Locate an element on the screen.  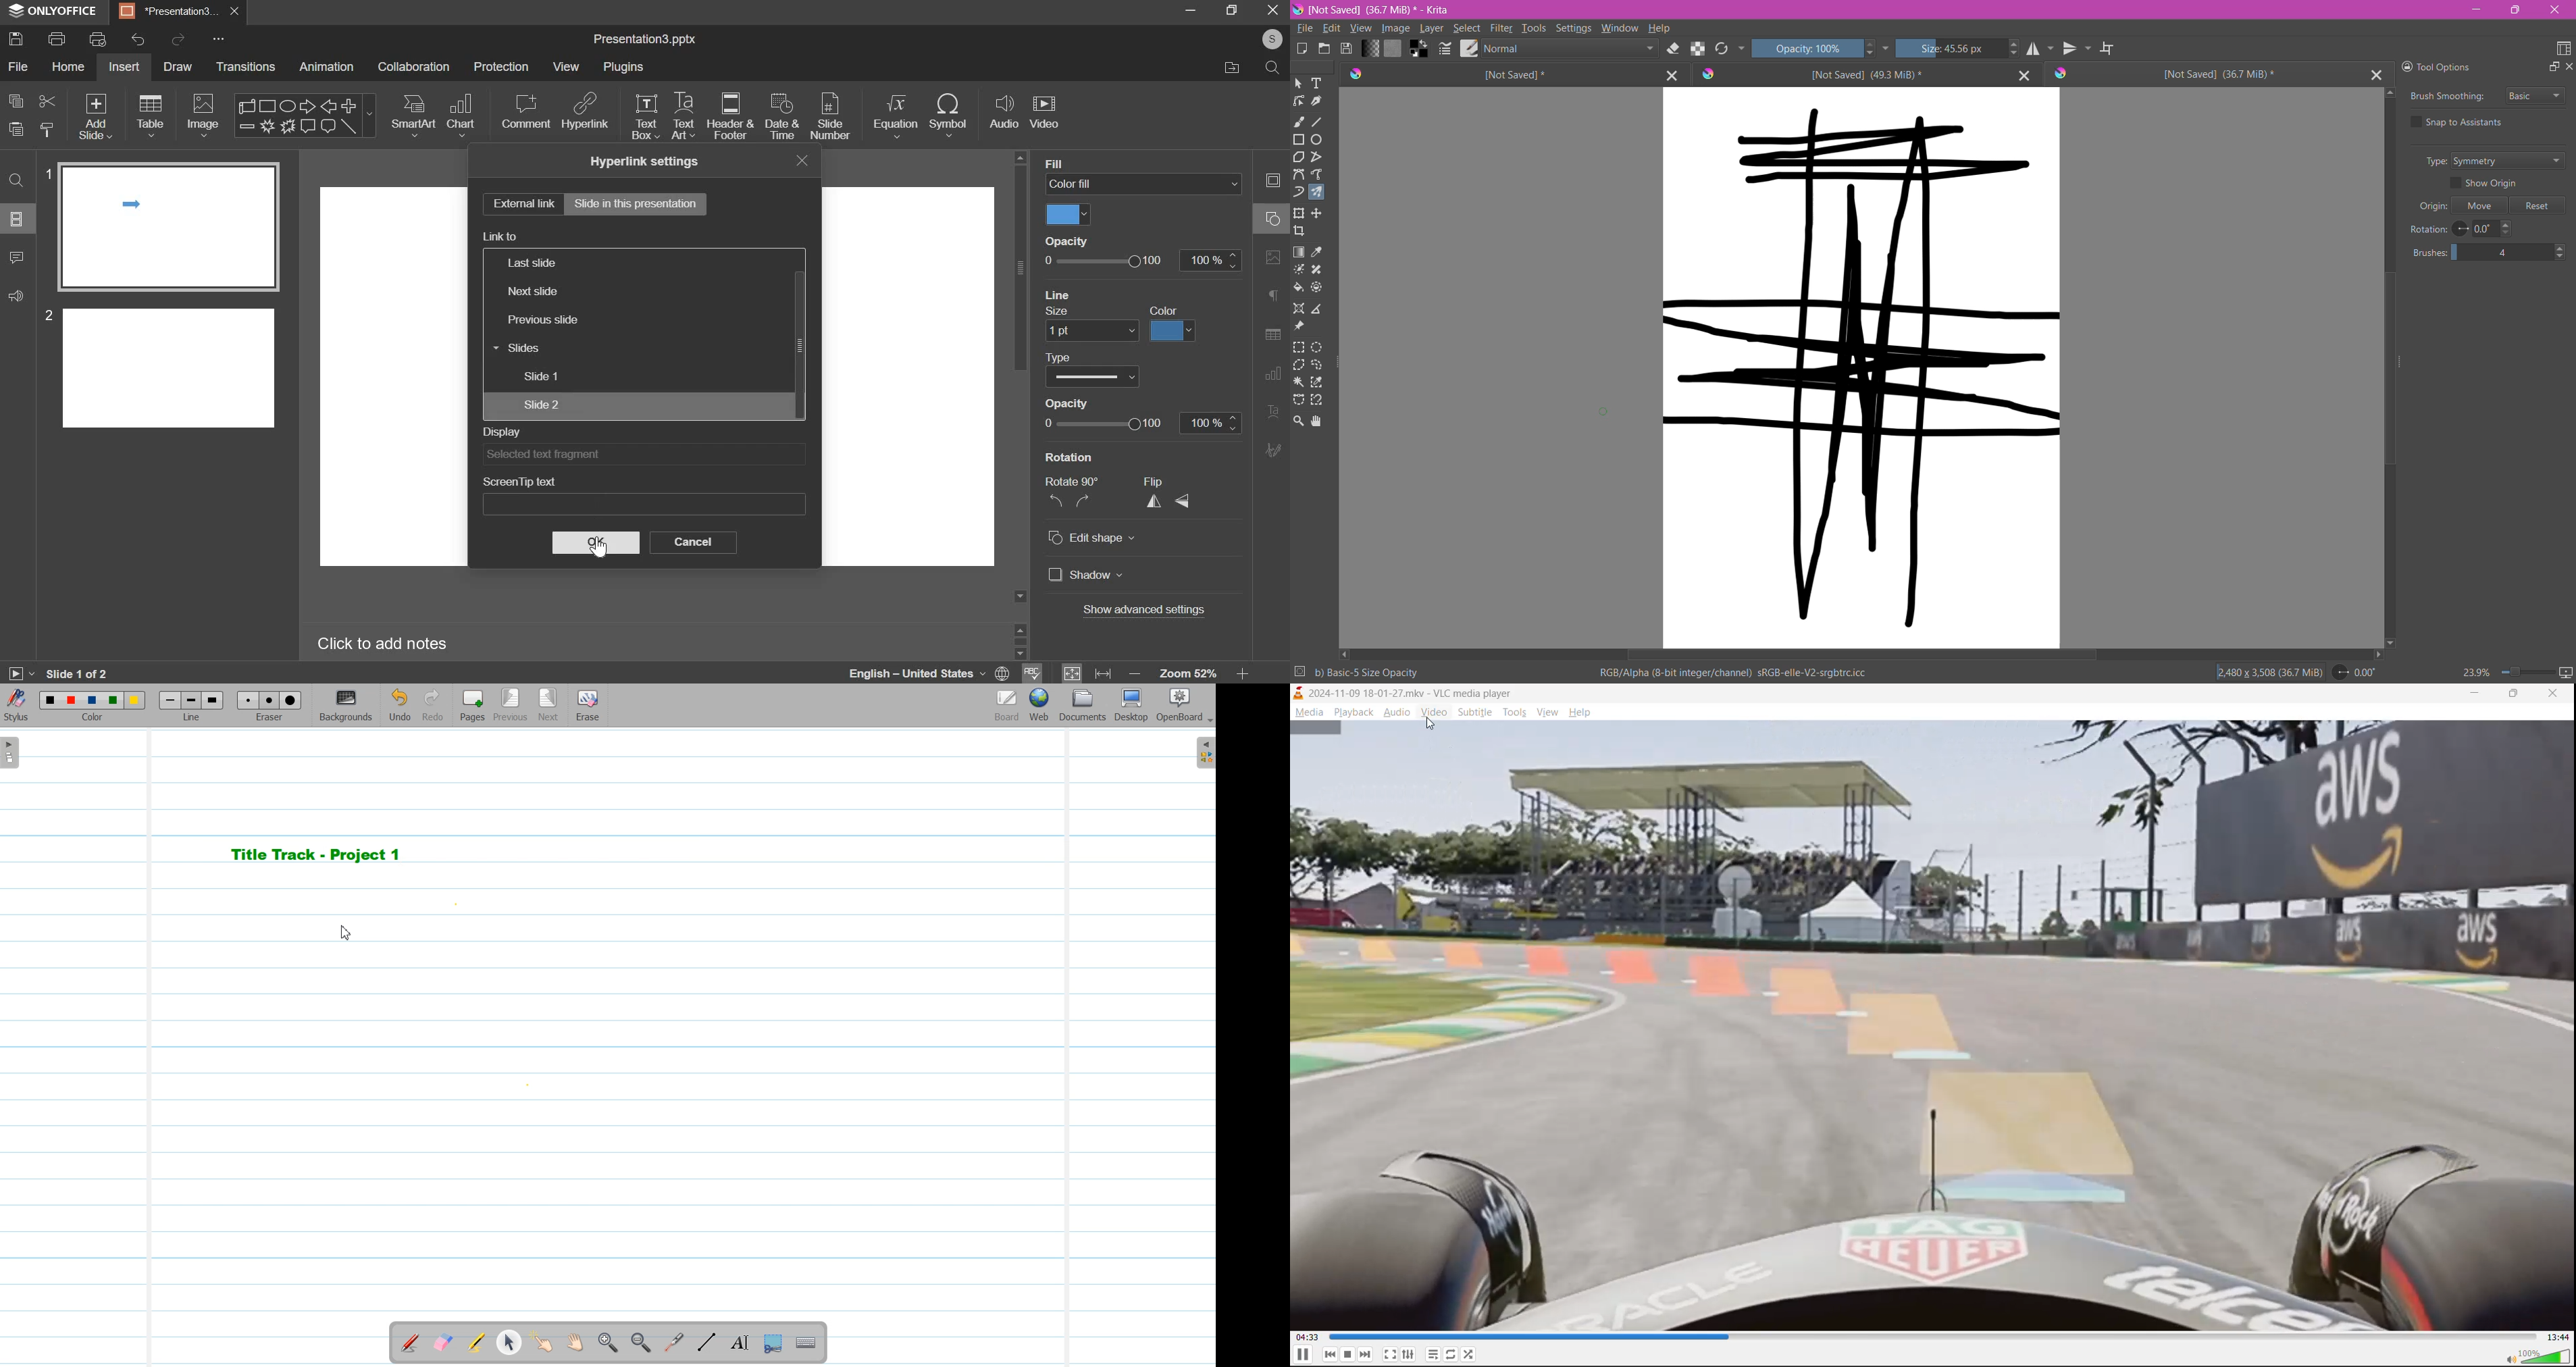
scroll up is located at coordinates (1020, 628).